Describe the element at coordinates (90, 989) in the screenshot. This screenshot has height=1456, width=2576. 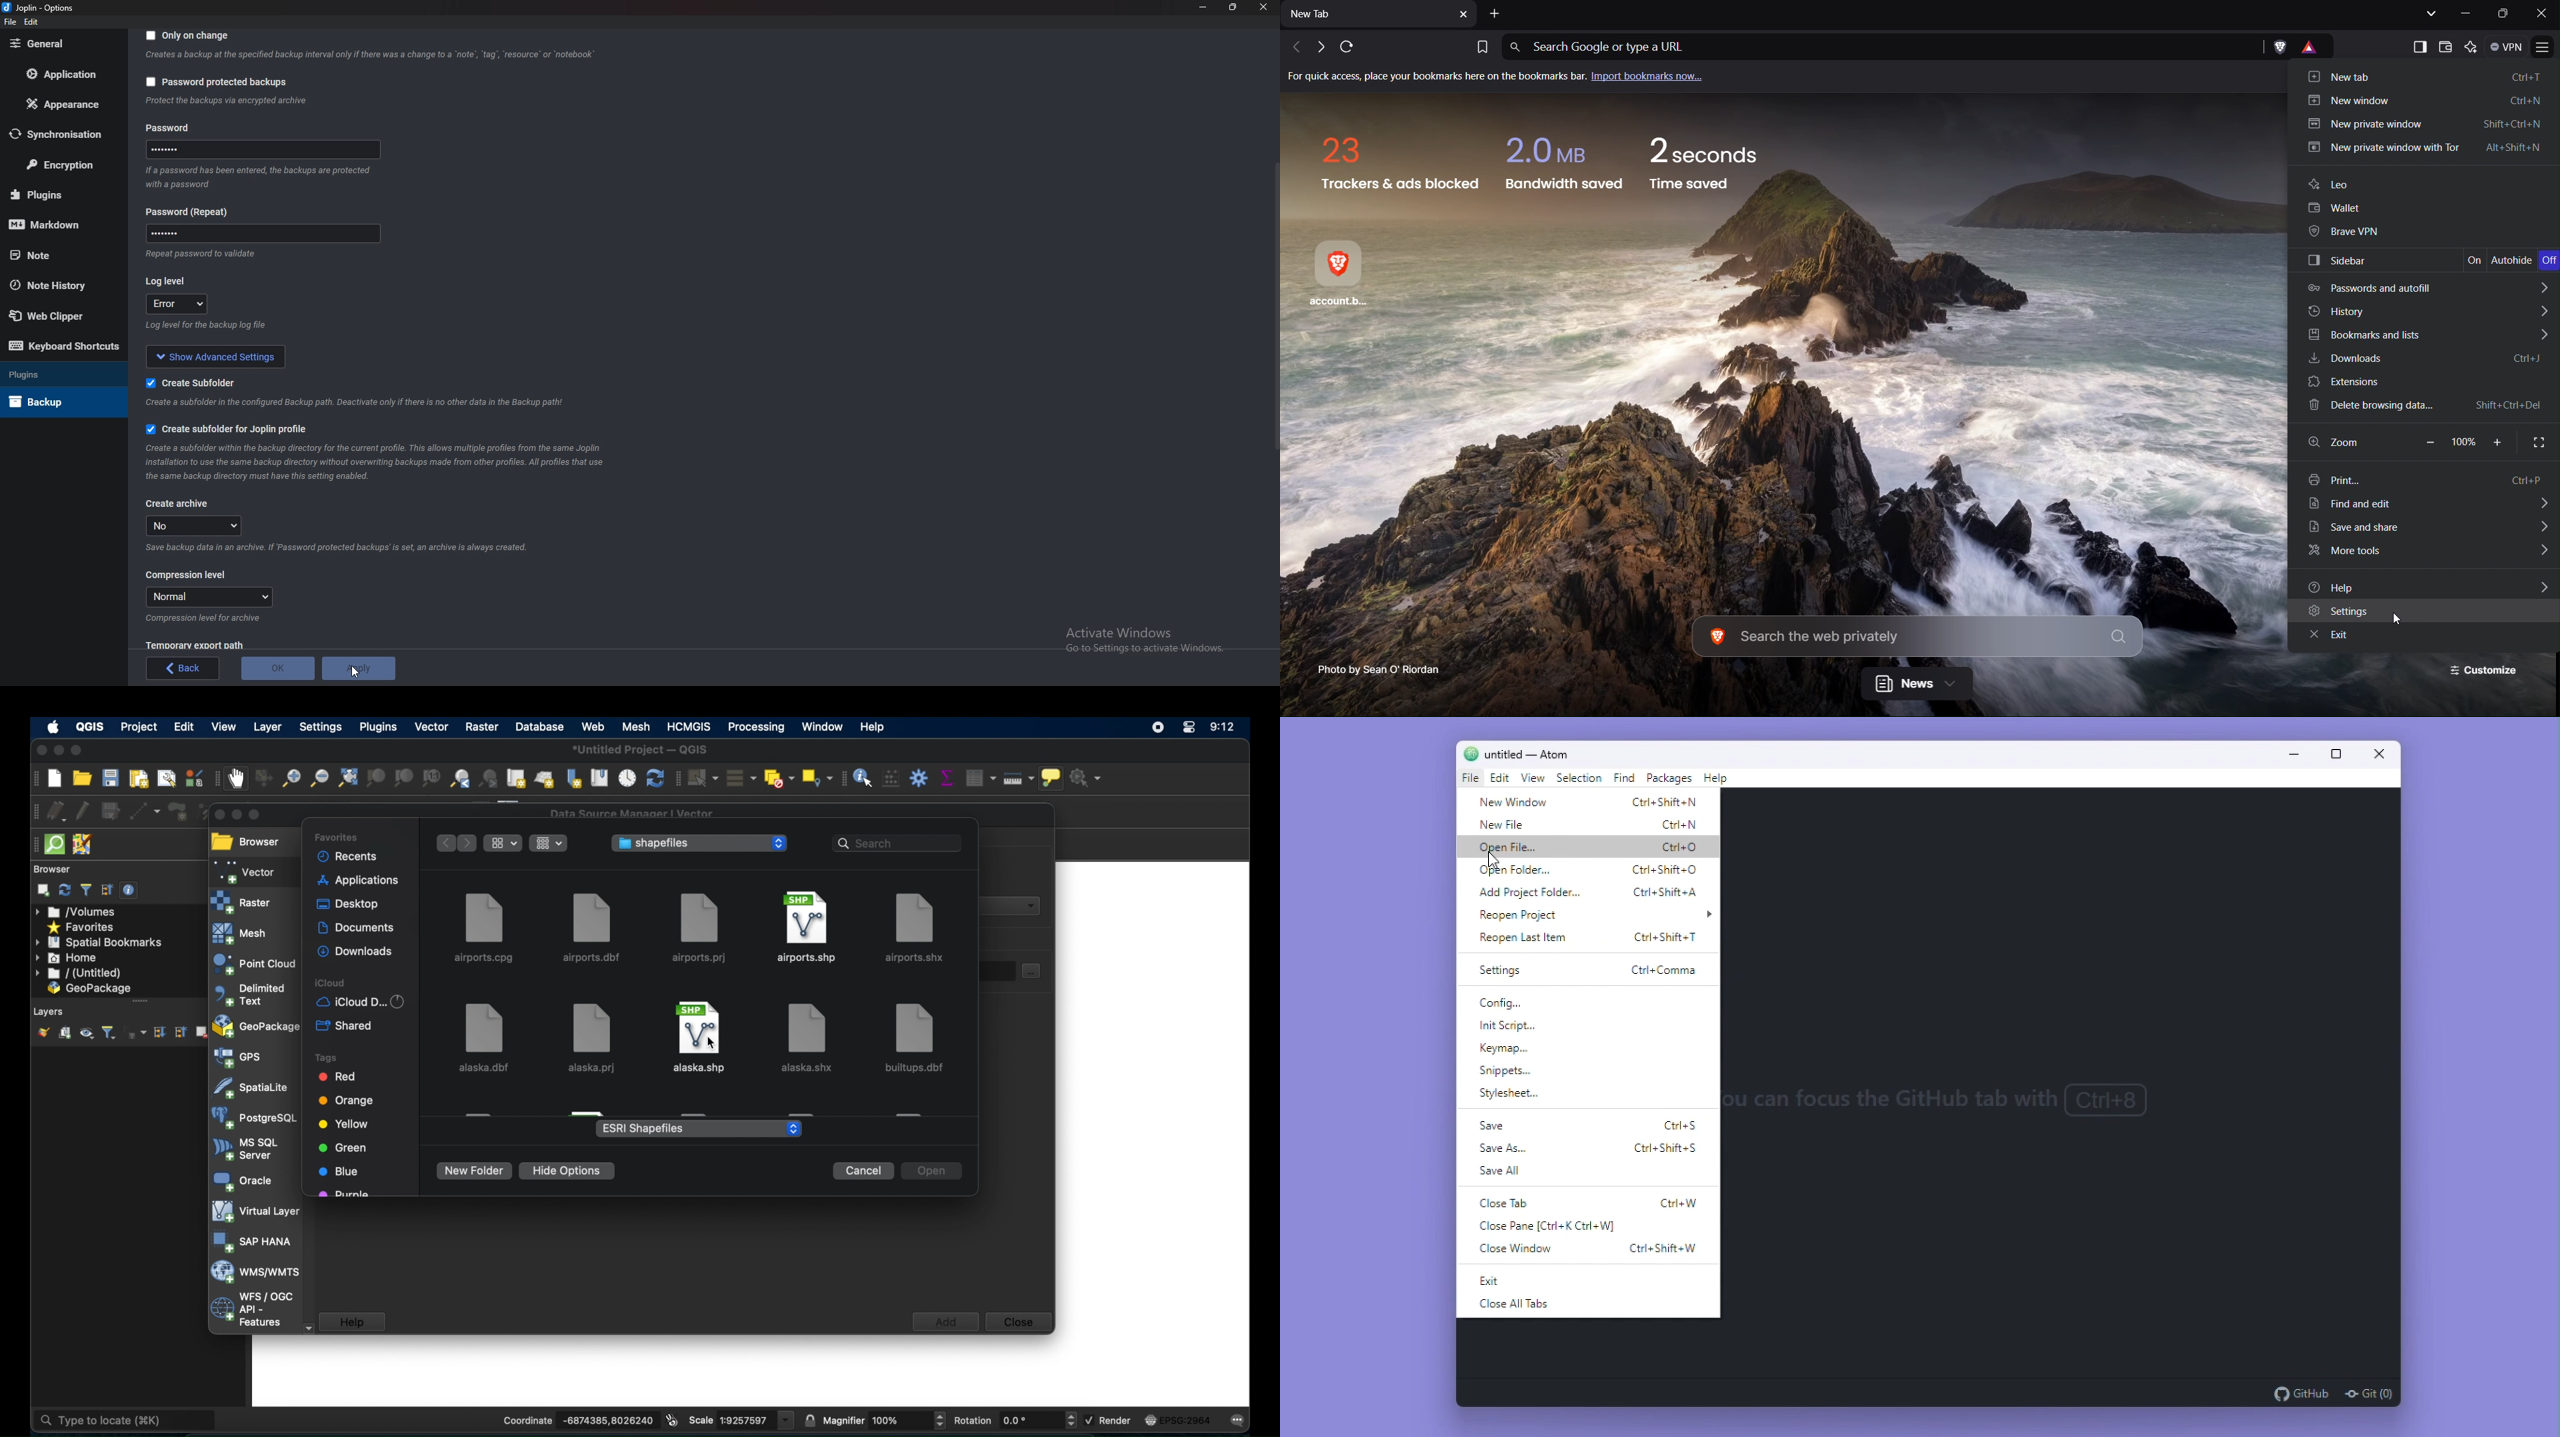
I see `geopackage` at that location.